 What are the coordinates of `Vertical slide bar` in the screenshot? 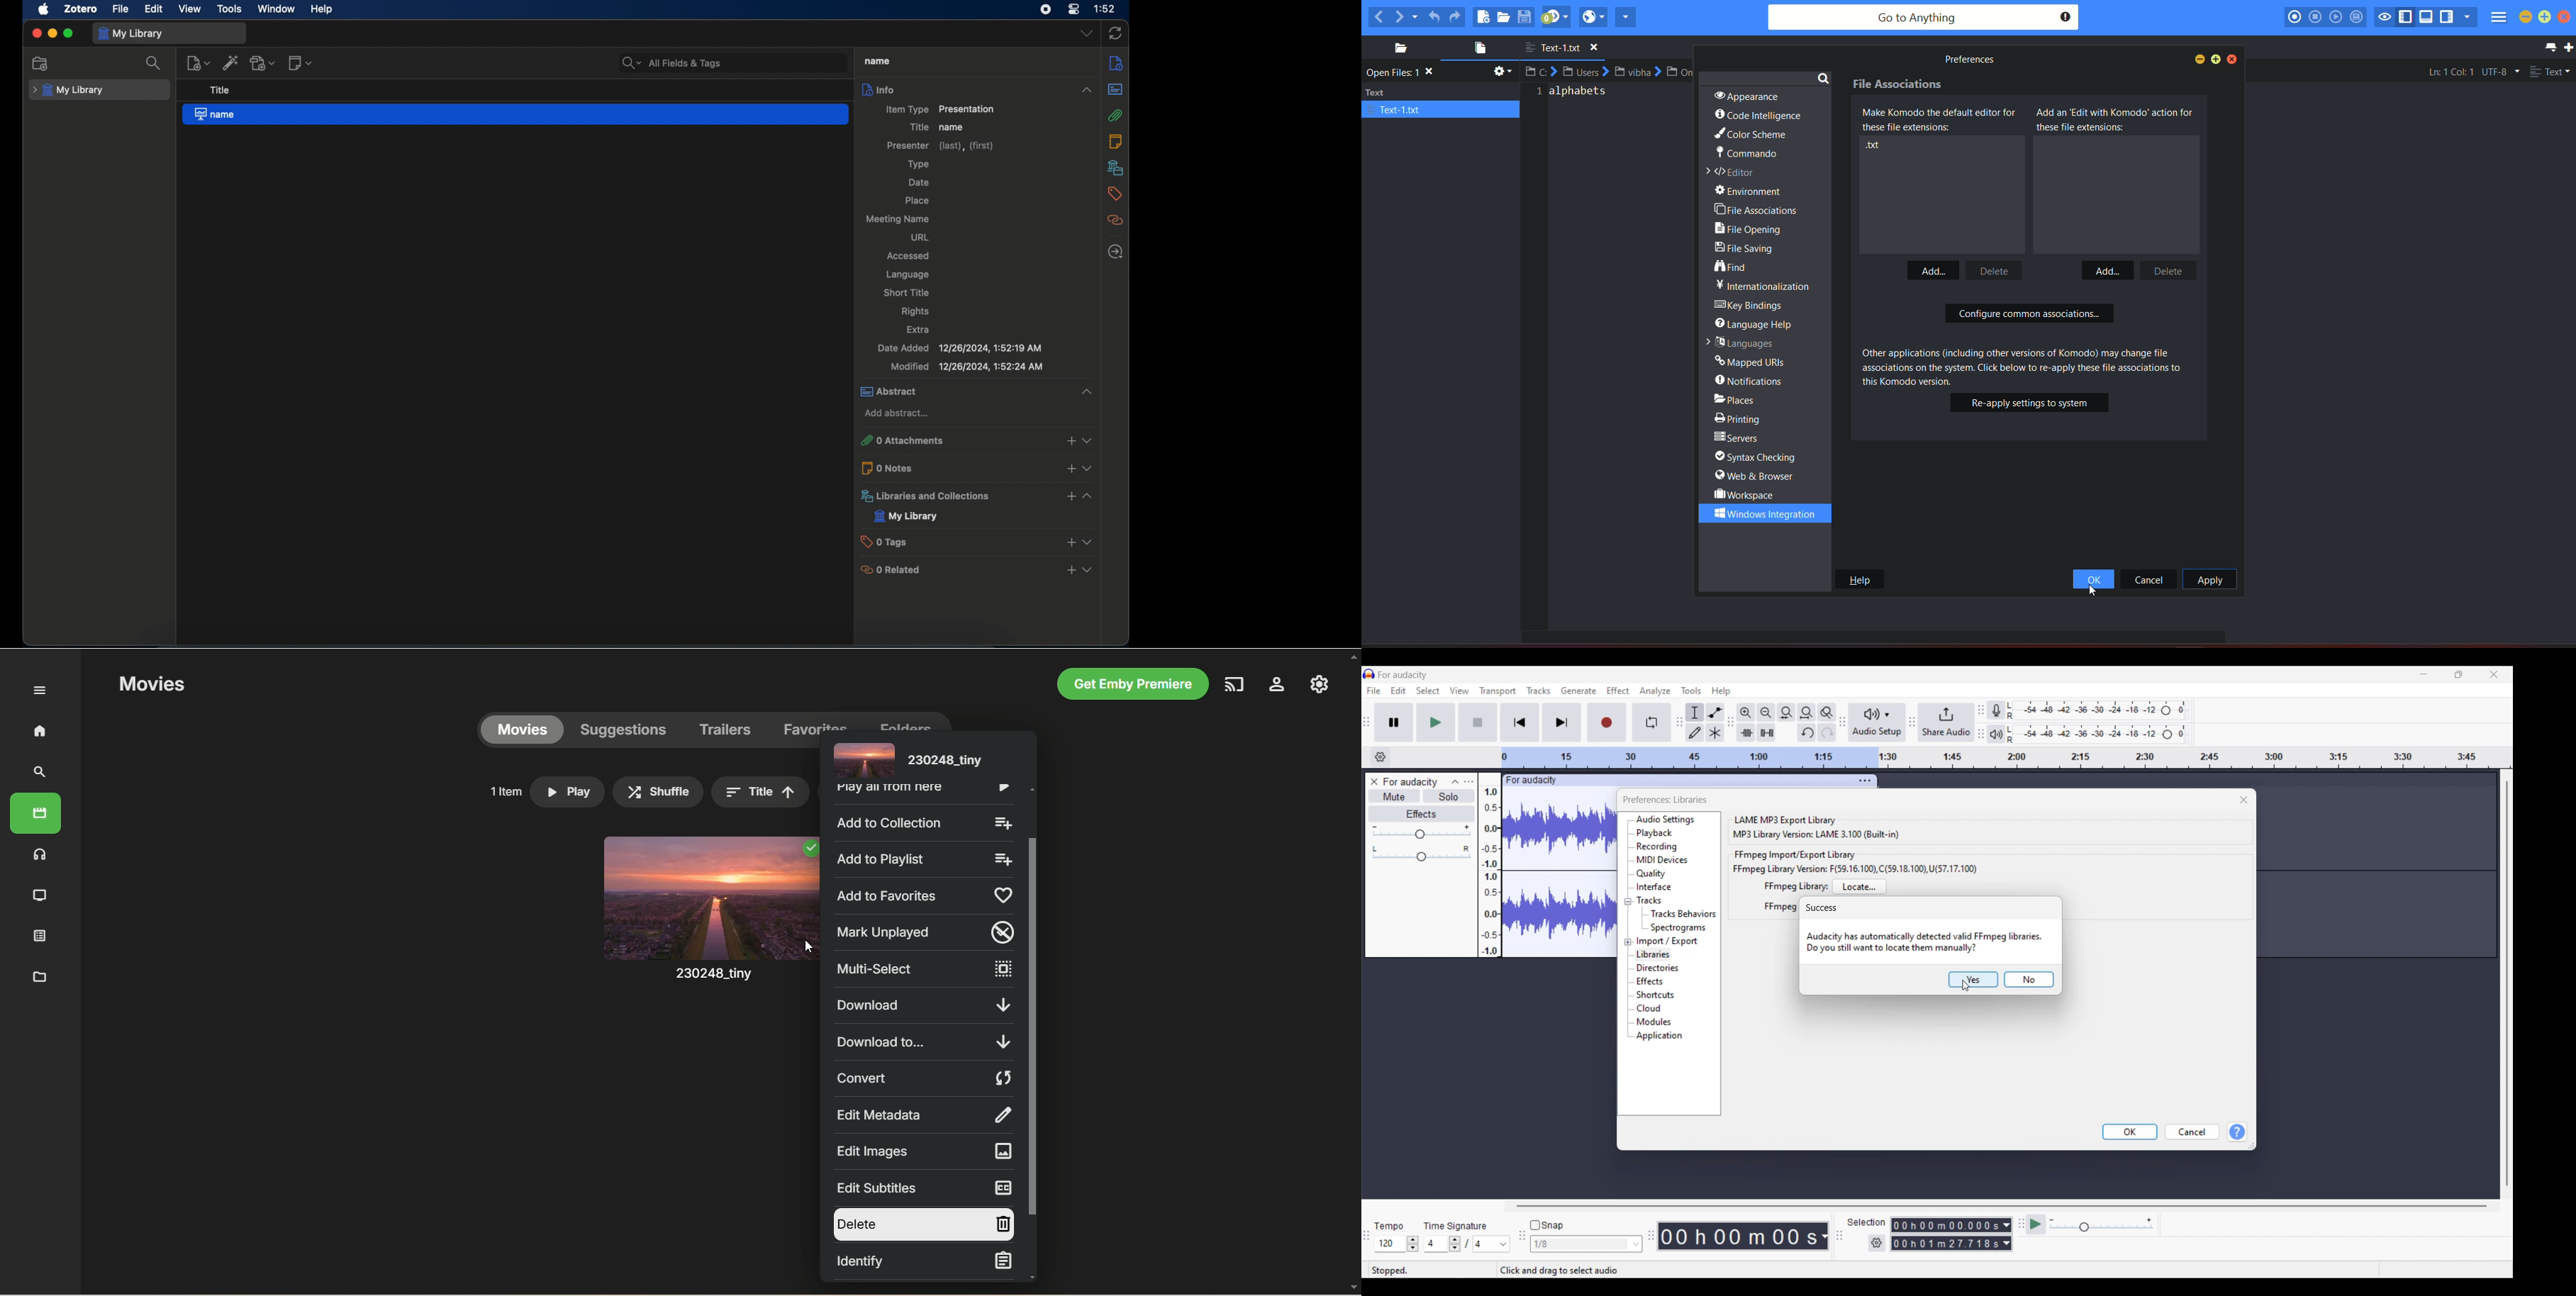 It's located at (1032, 1033).